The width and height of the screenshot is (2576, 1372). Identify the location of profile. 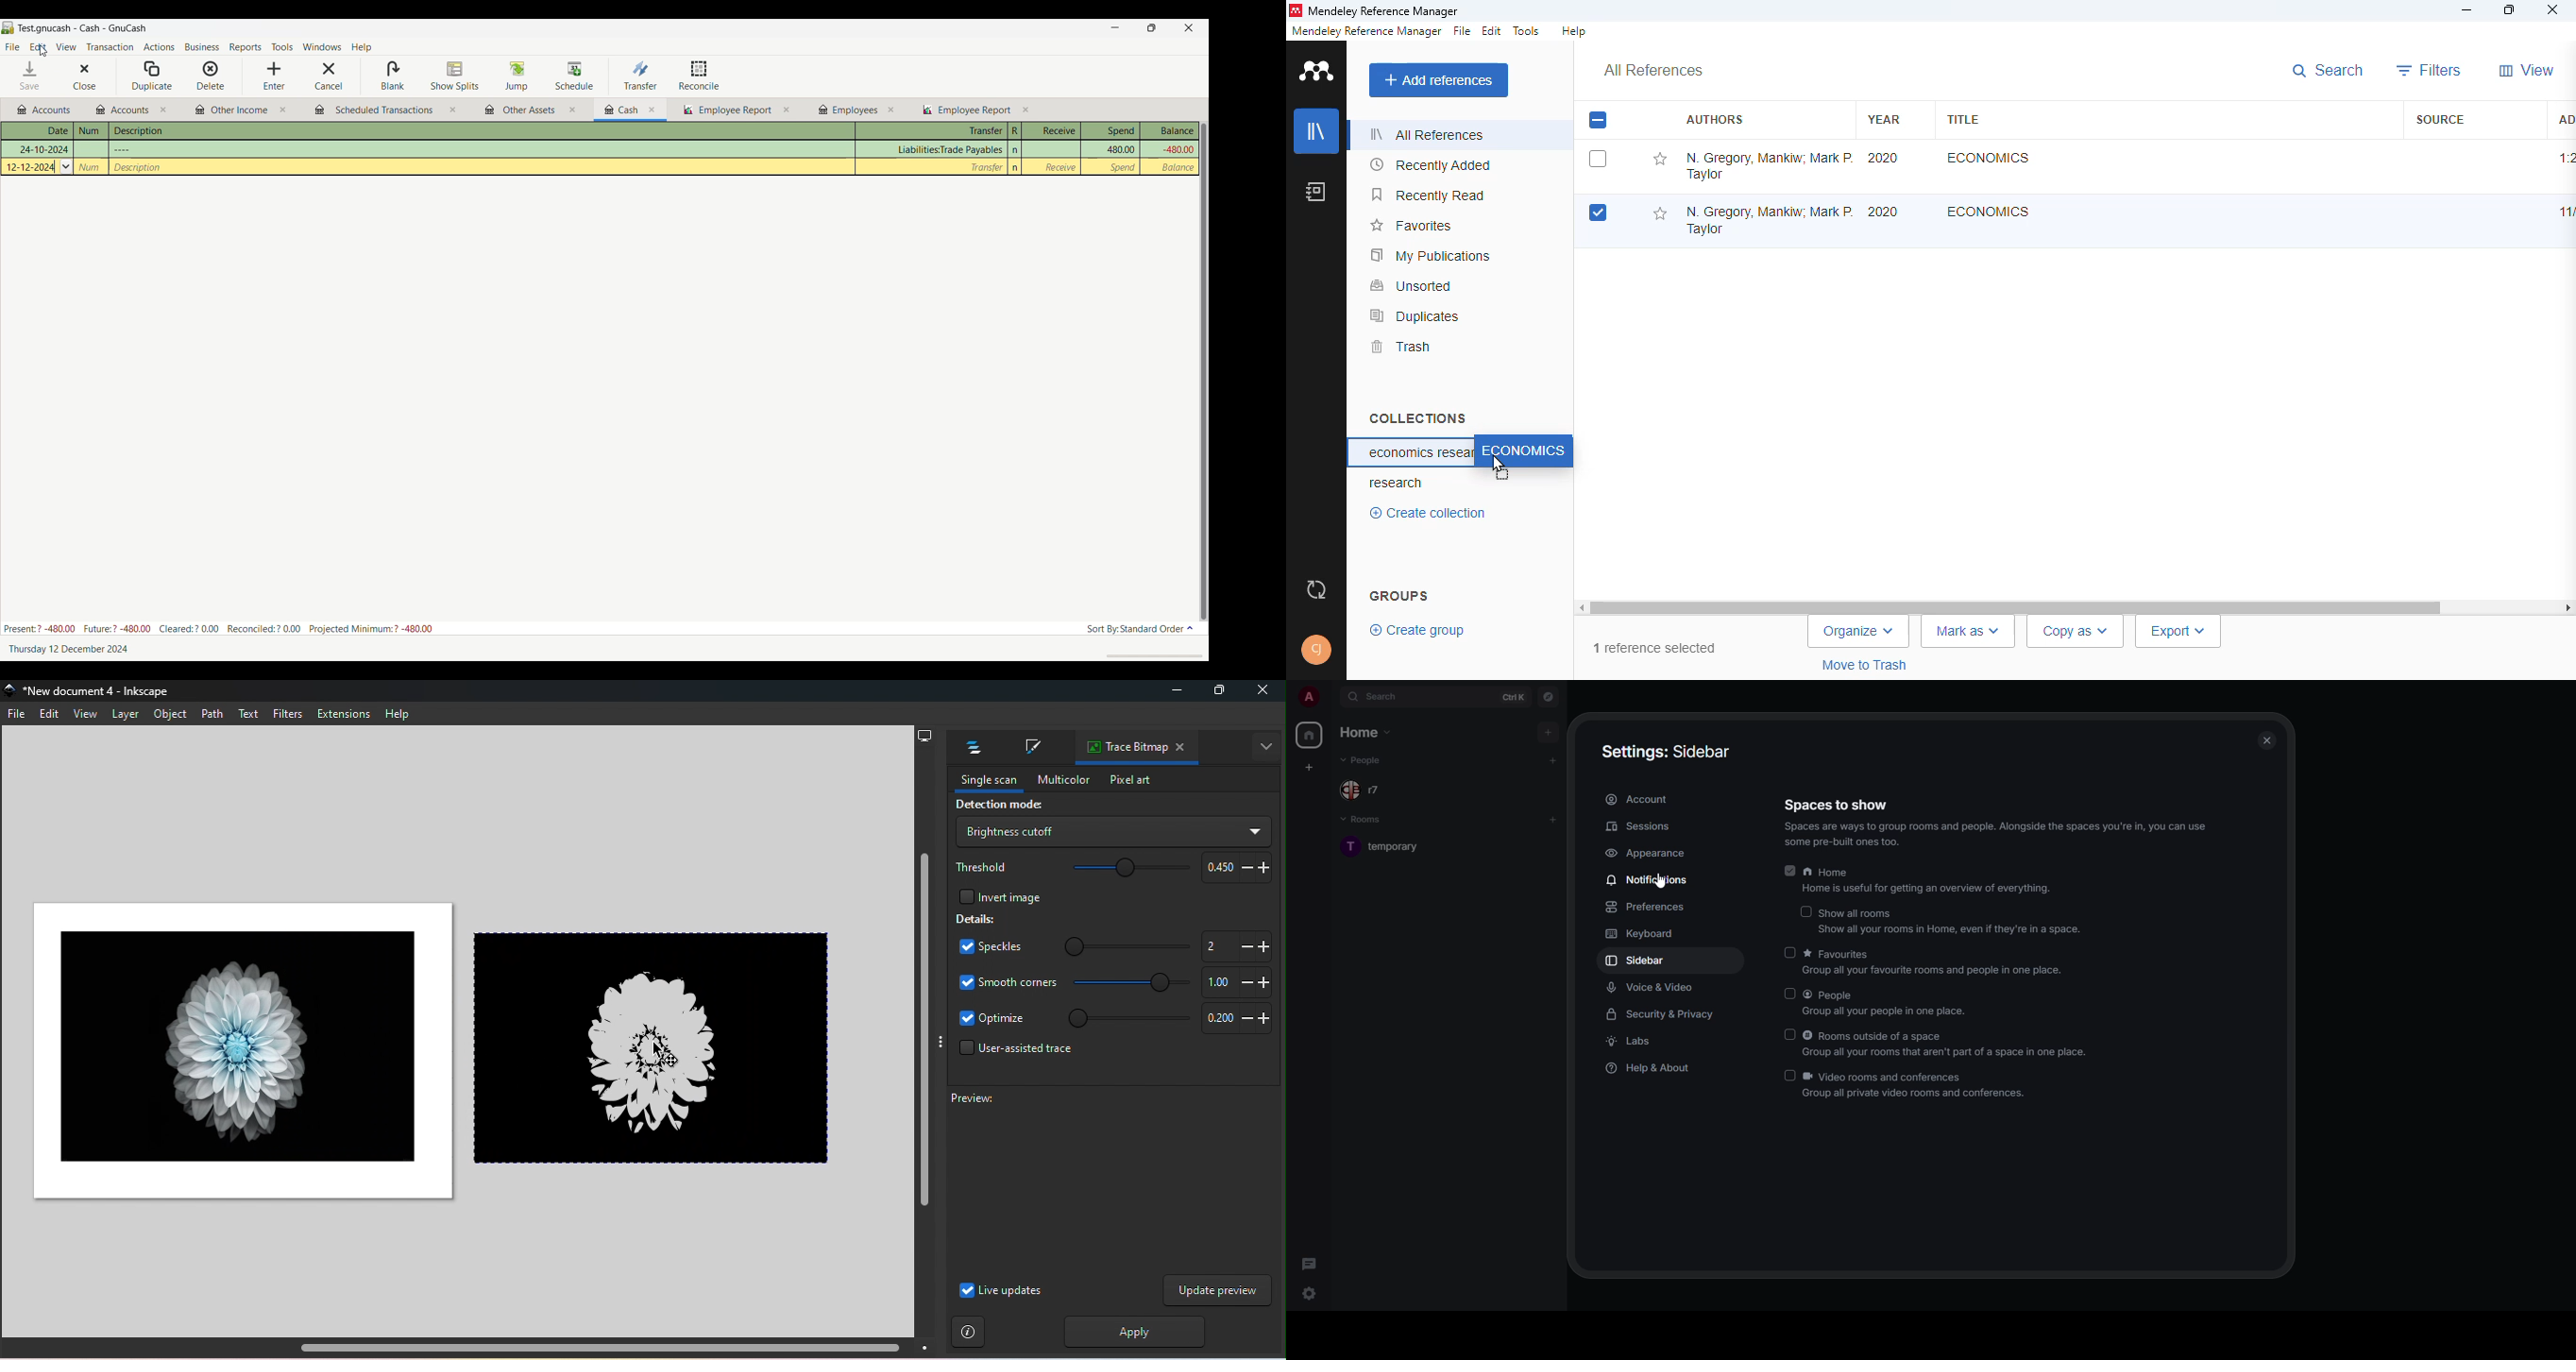
(1308, 696).